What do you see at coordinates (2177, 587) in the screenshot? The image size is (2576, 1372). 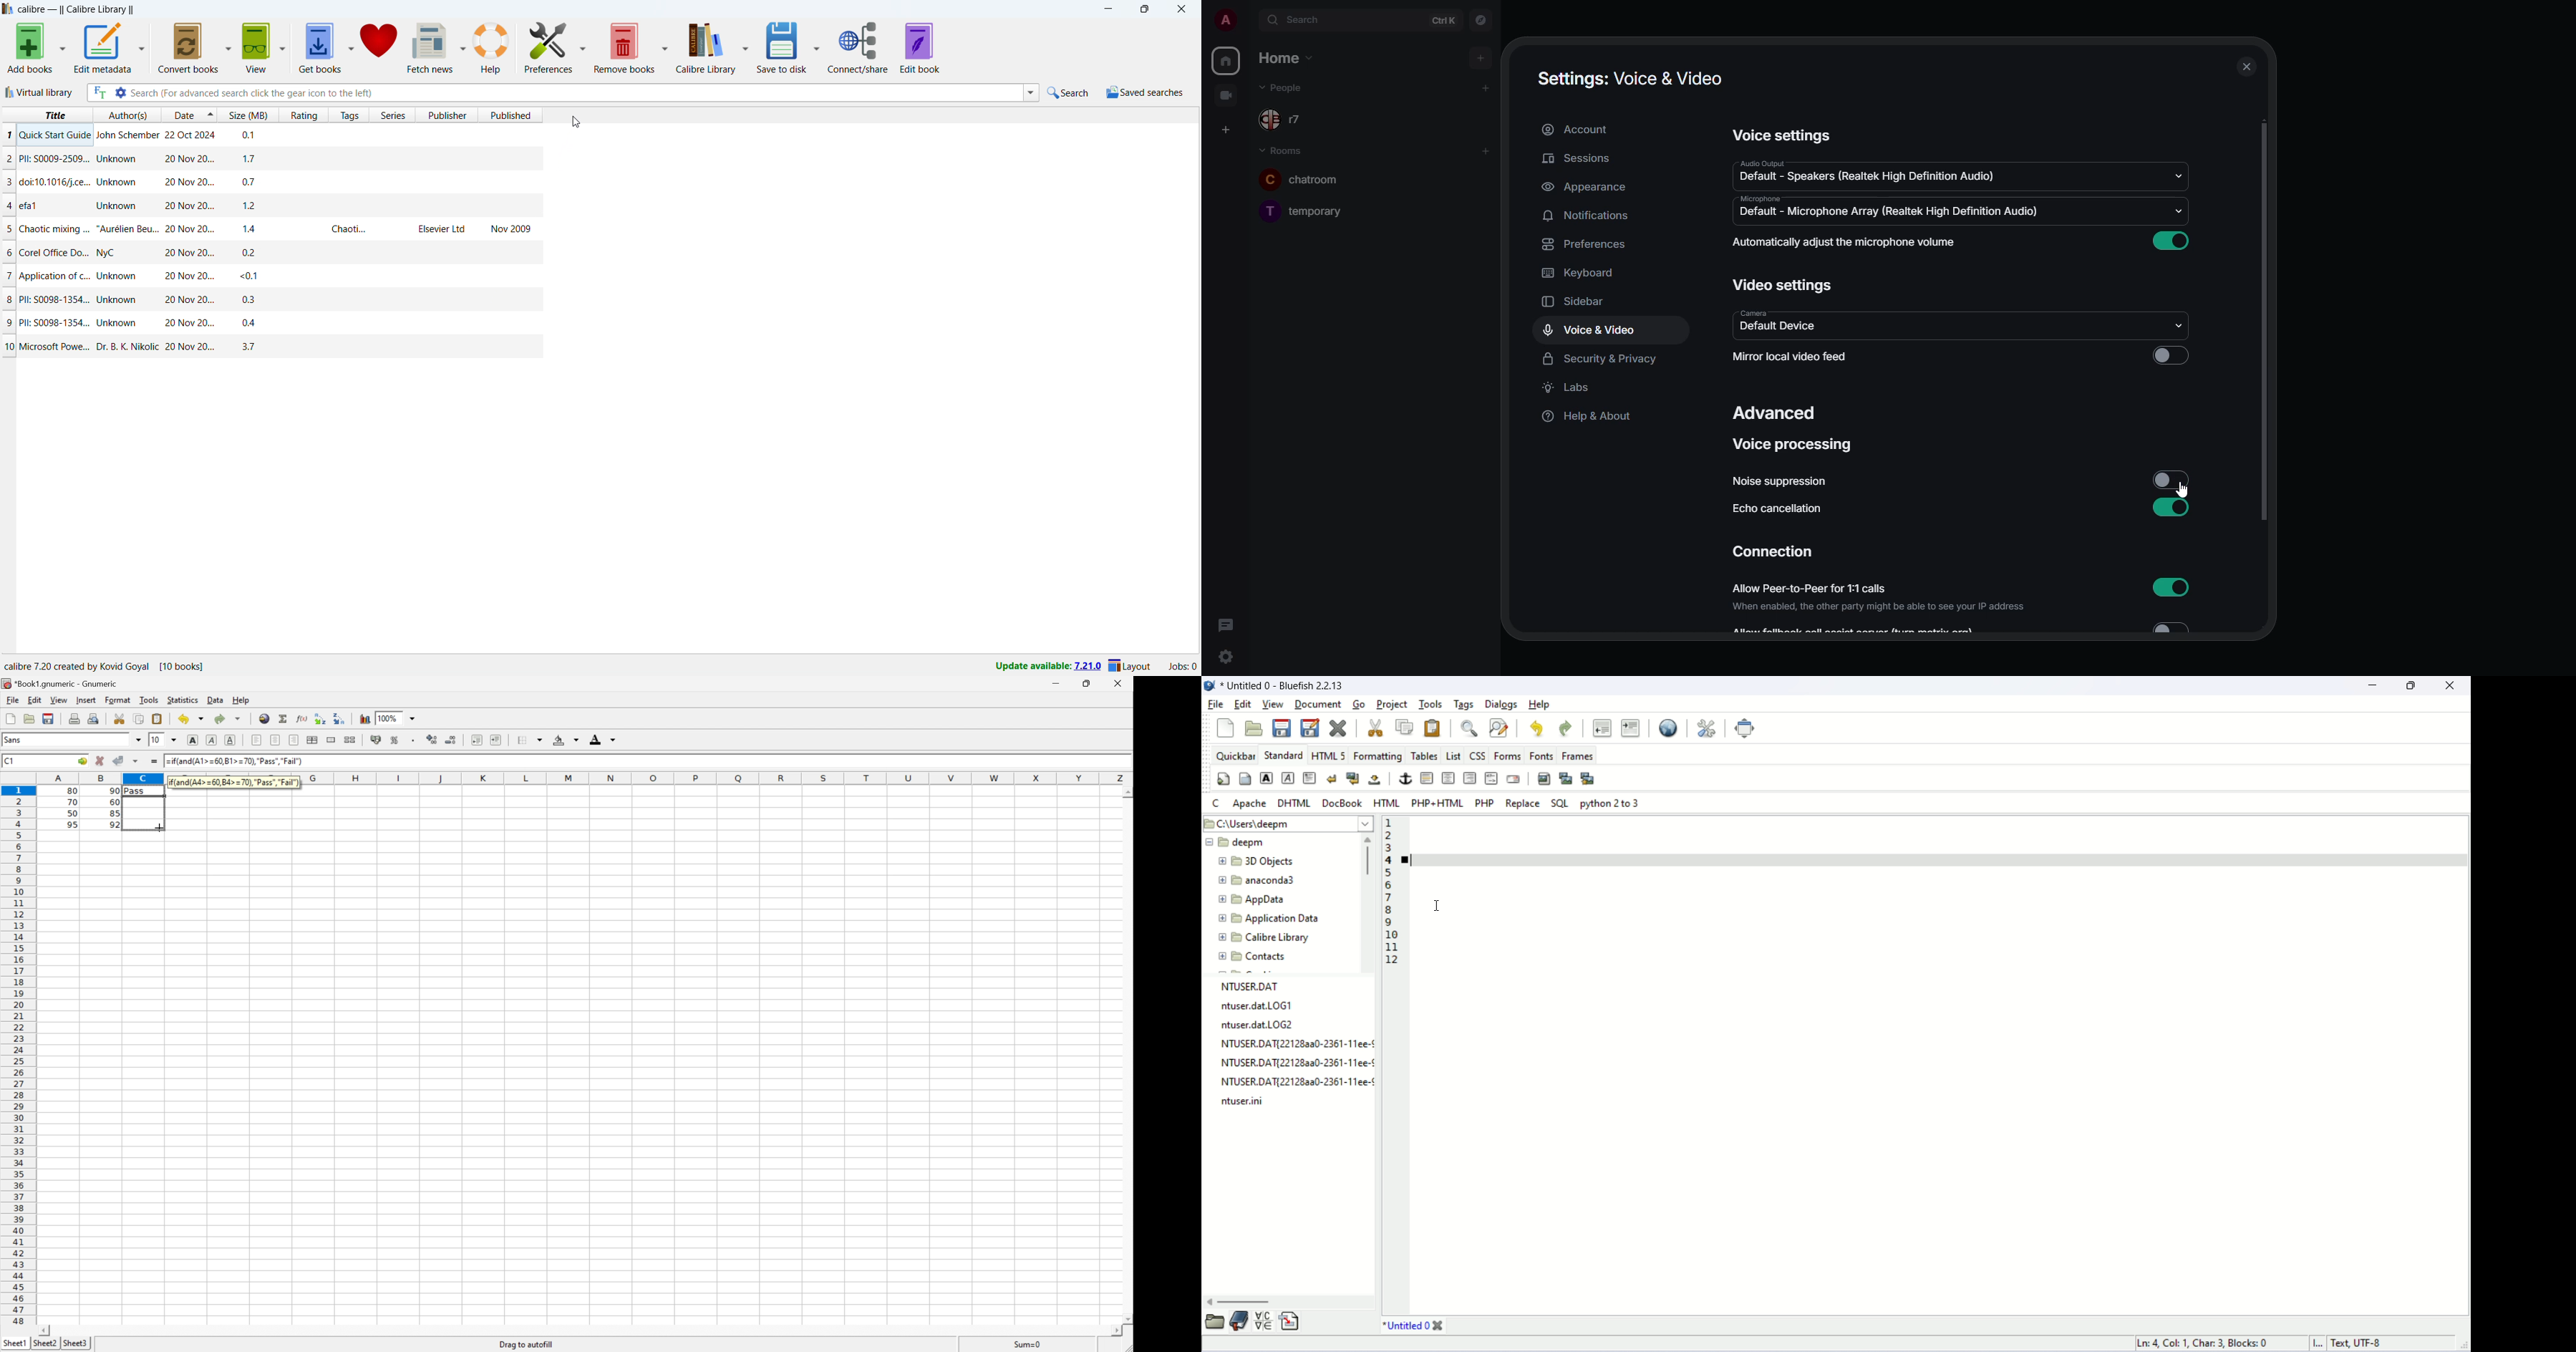 I see `enabled` at bounding box center [2177, 587].